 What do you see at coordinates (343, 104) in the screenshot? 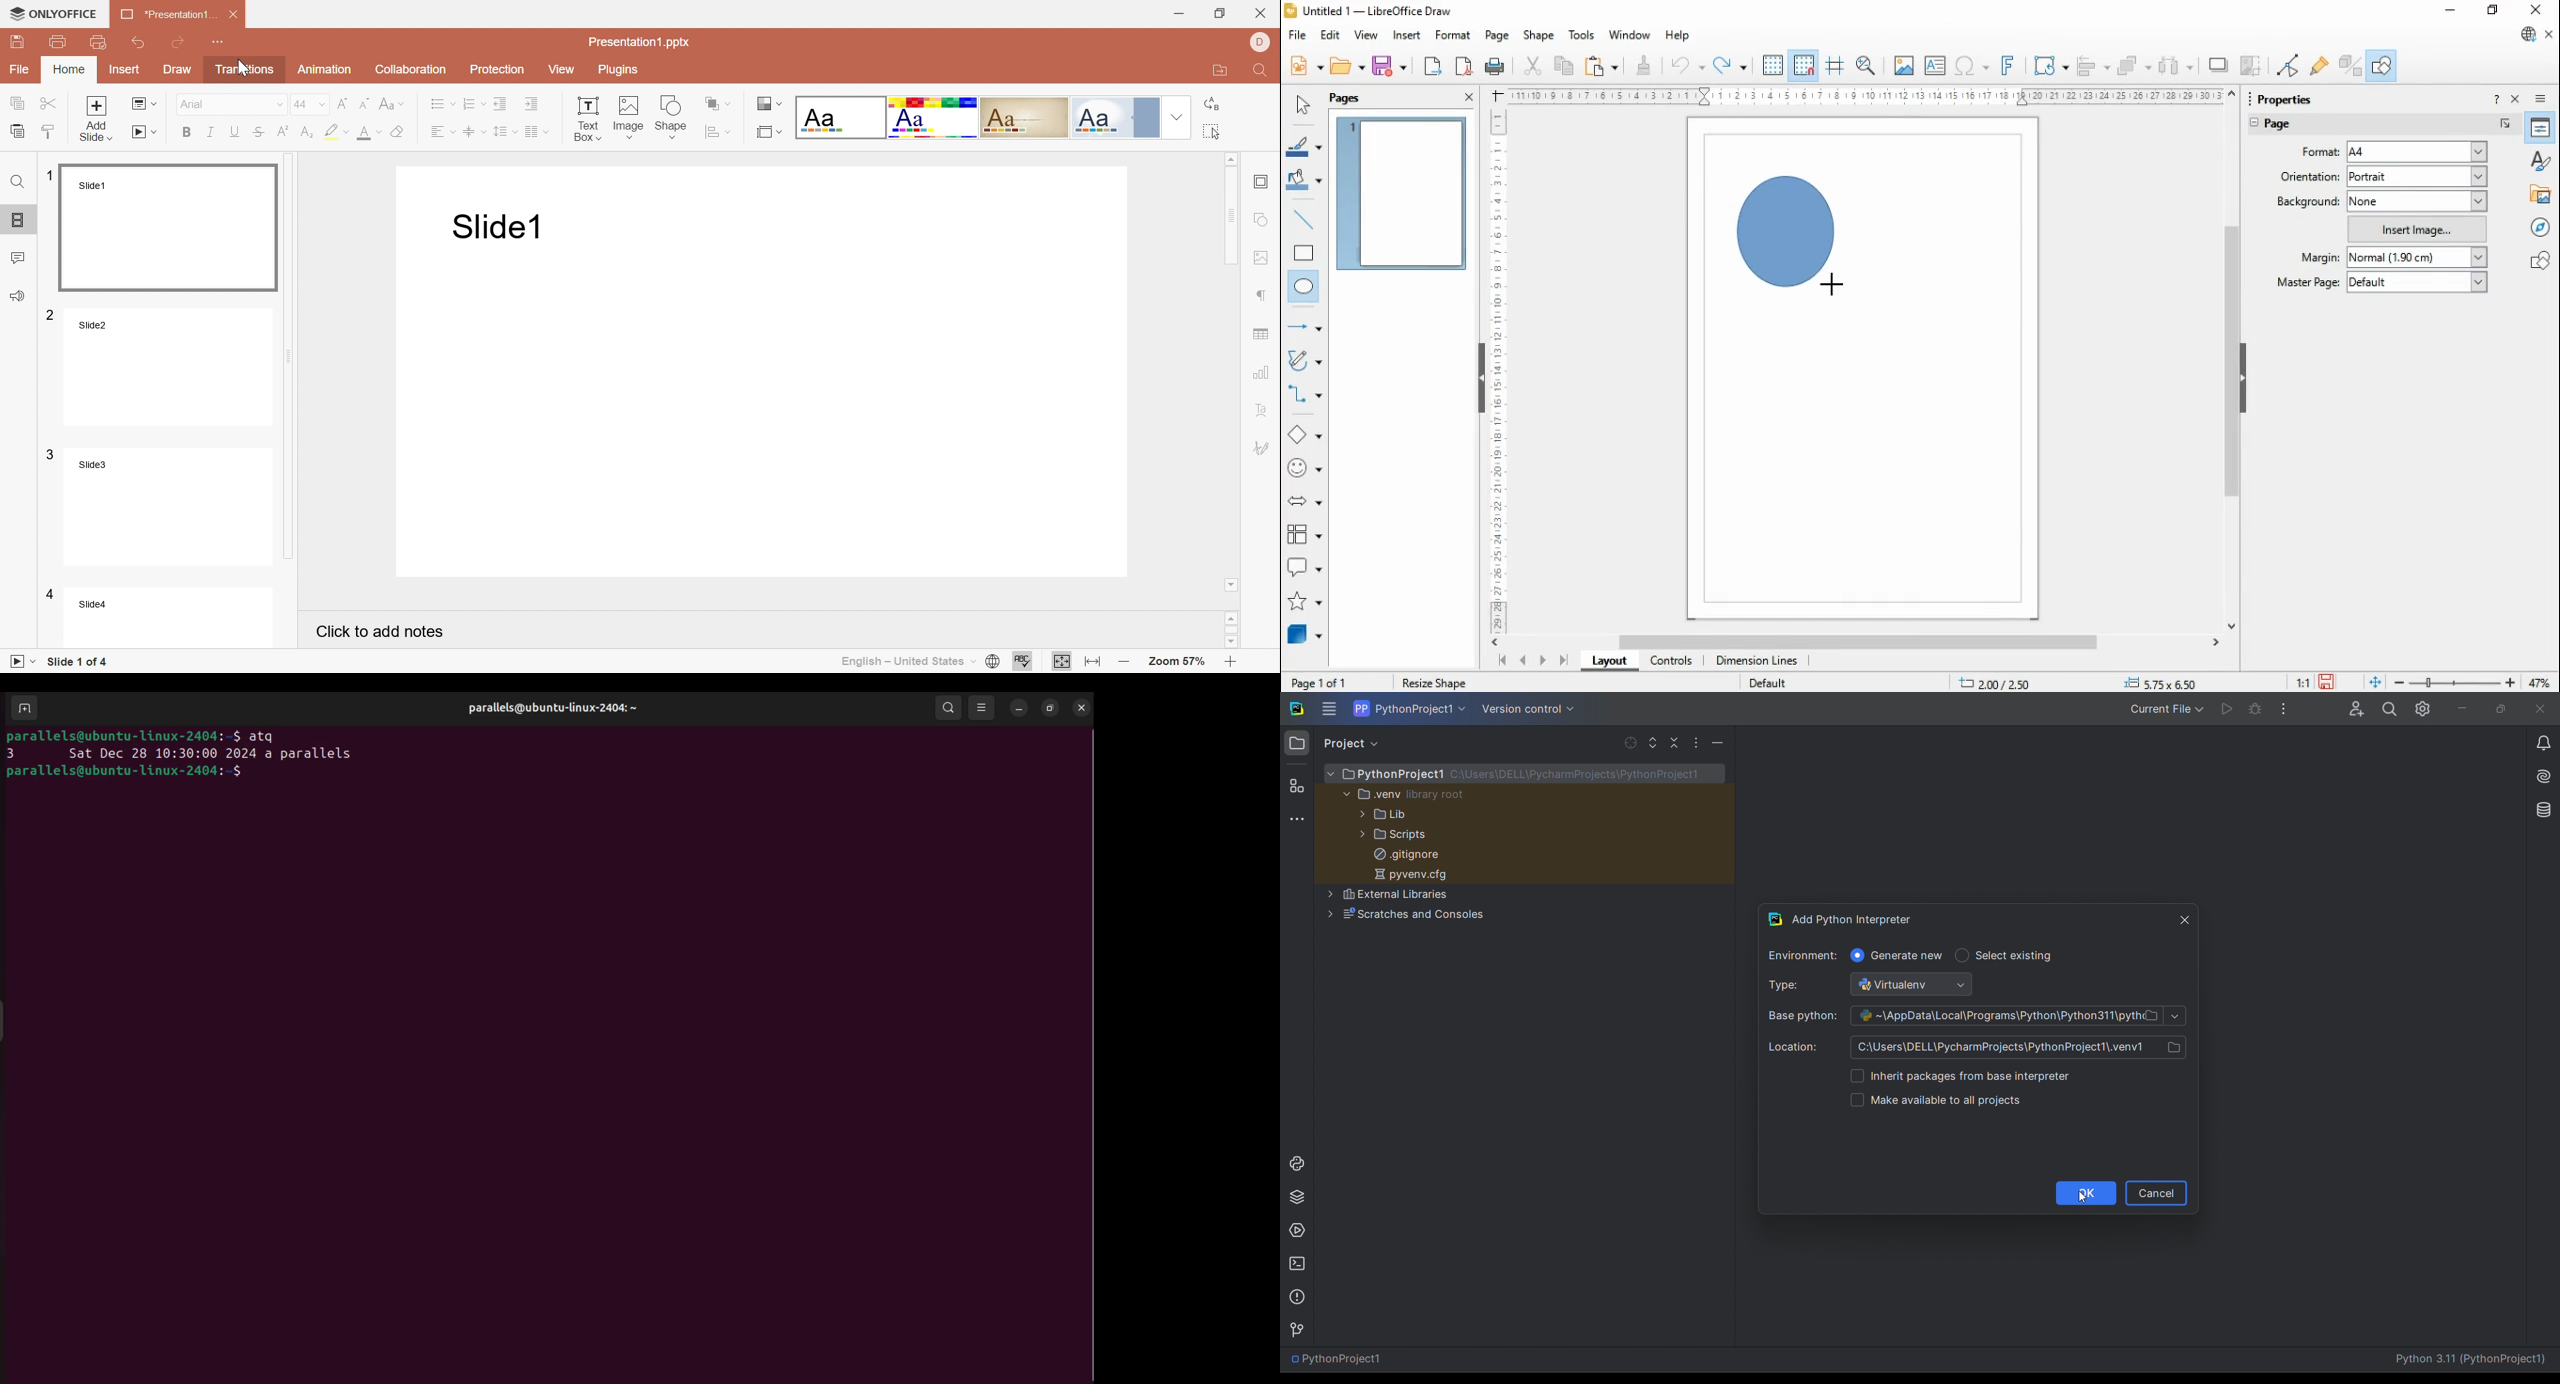
I see `Increment font size` at bounding box center [343, 104].